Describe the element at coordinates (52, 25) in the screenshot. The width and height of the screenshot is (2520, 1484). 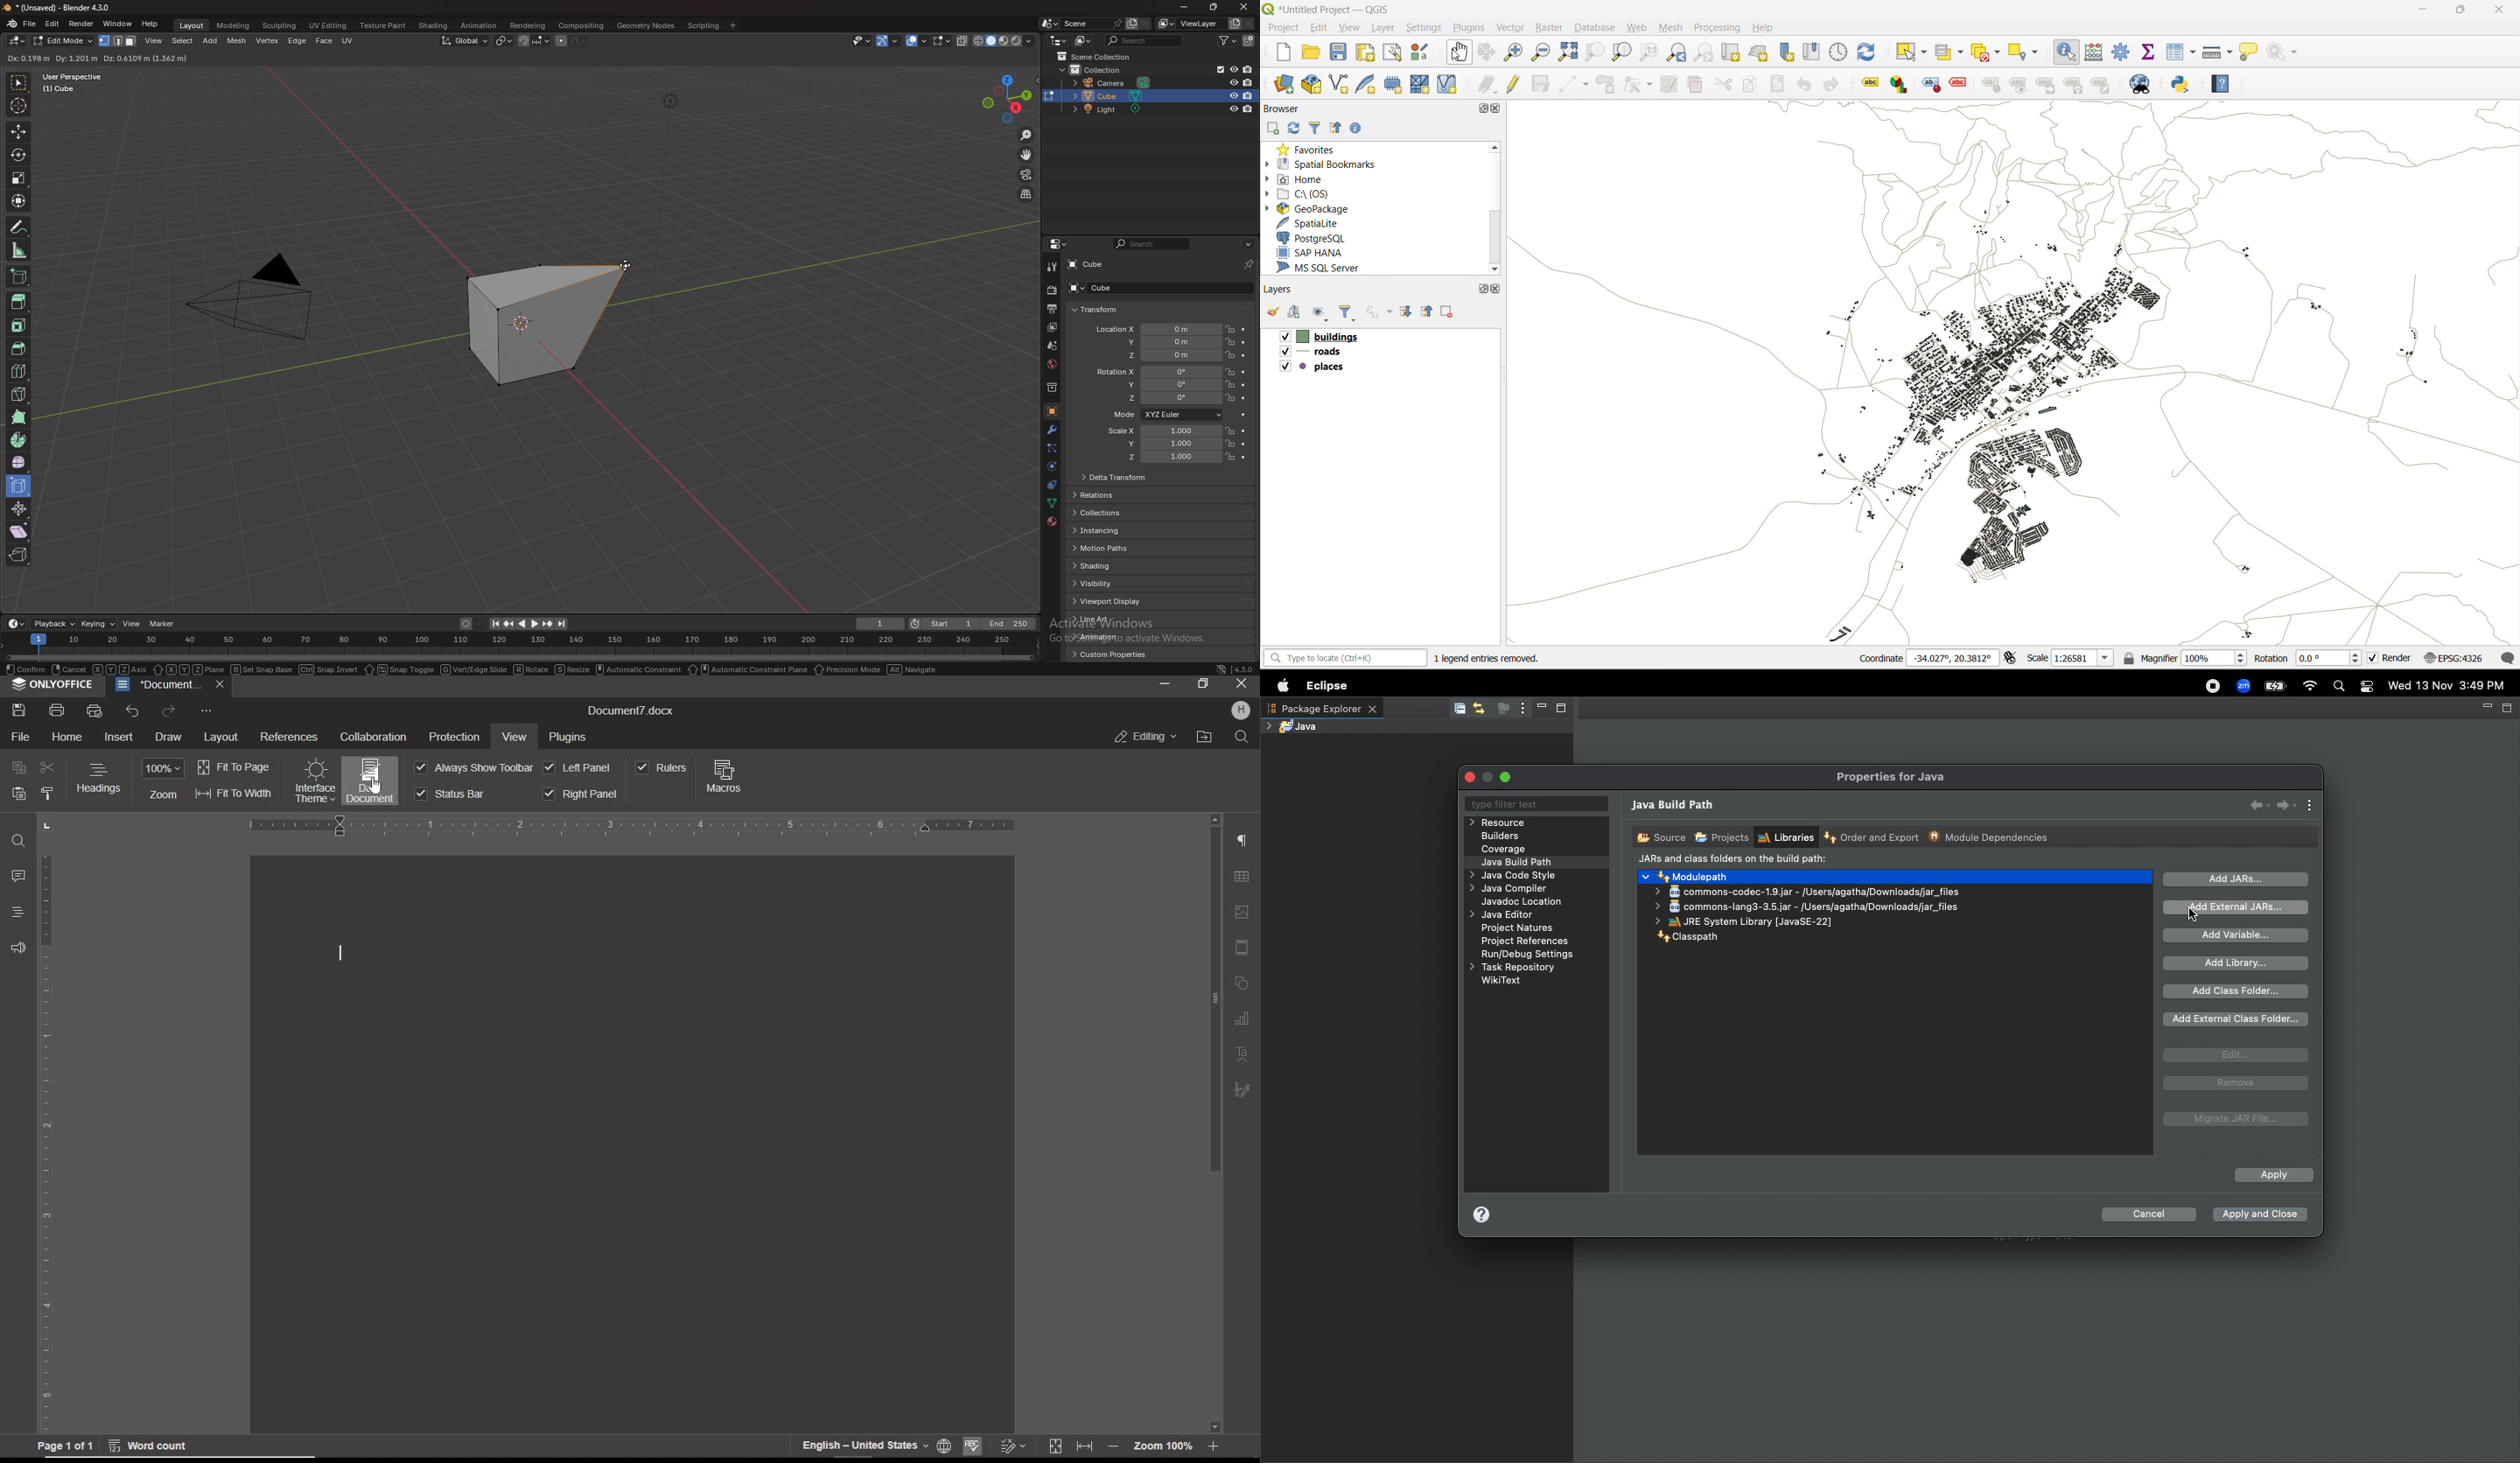
I see `edit` at that location.